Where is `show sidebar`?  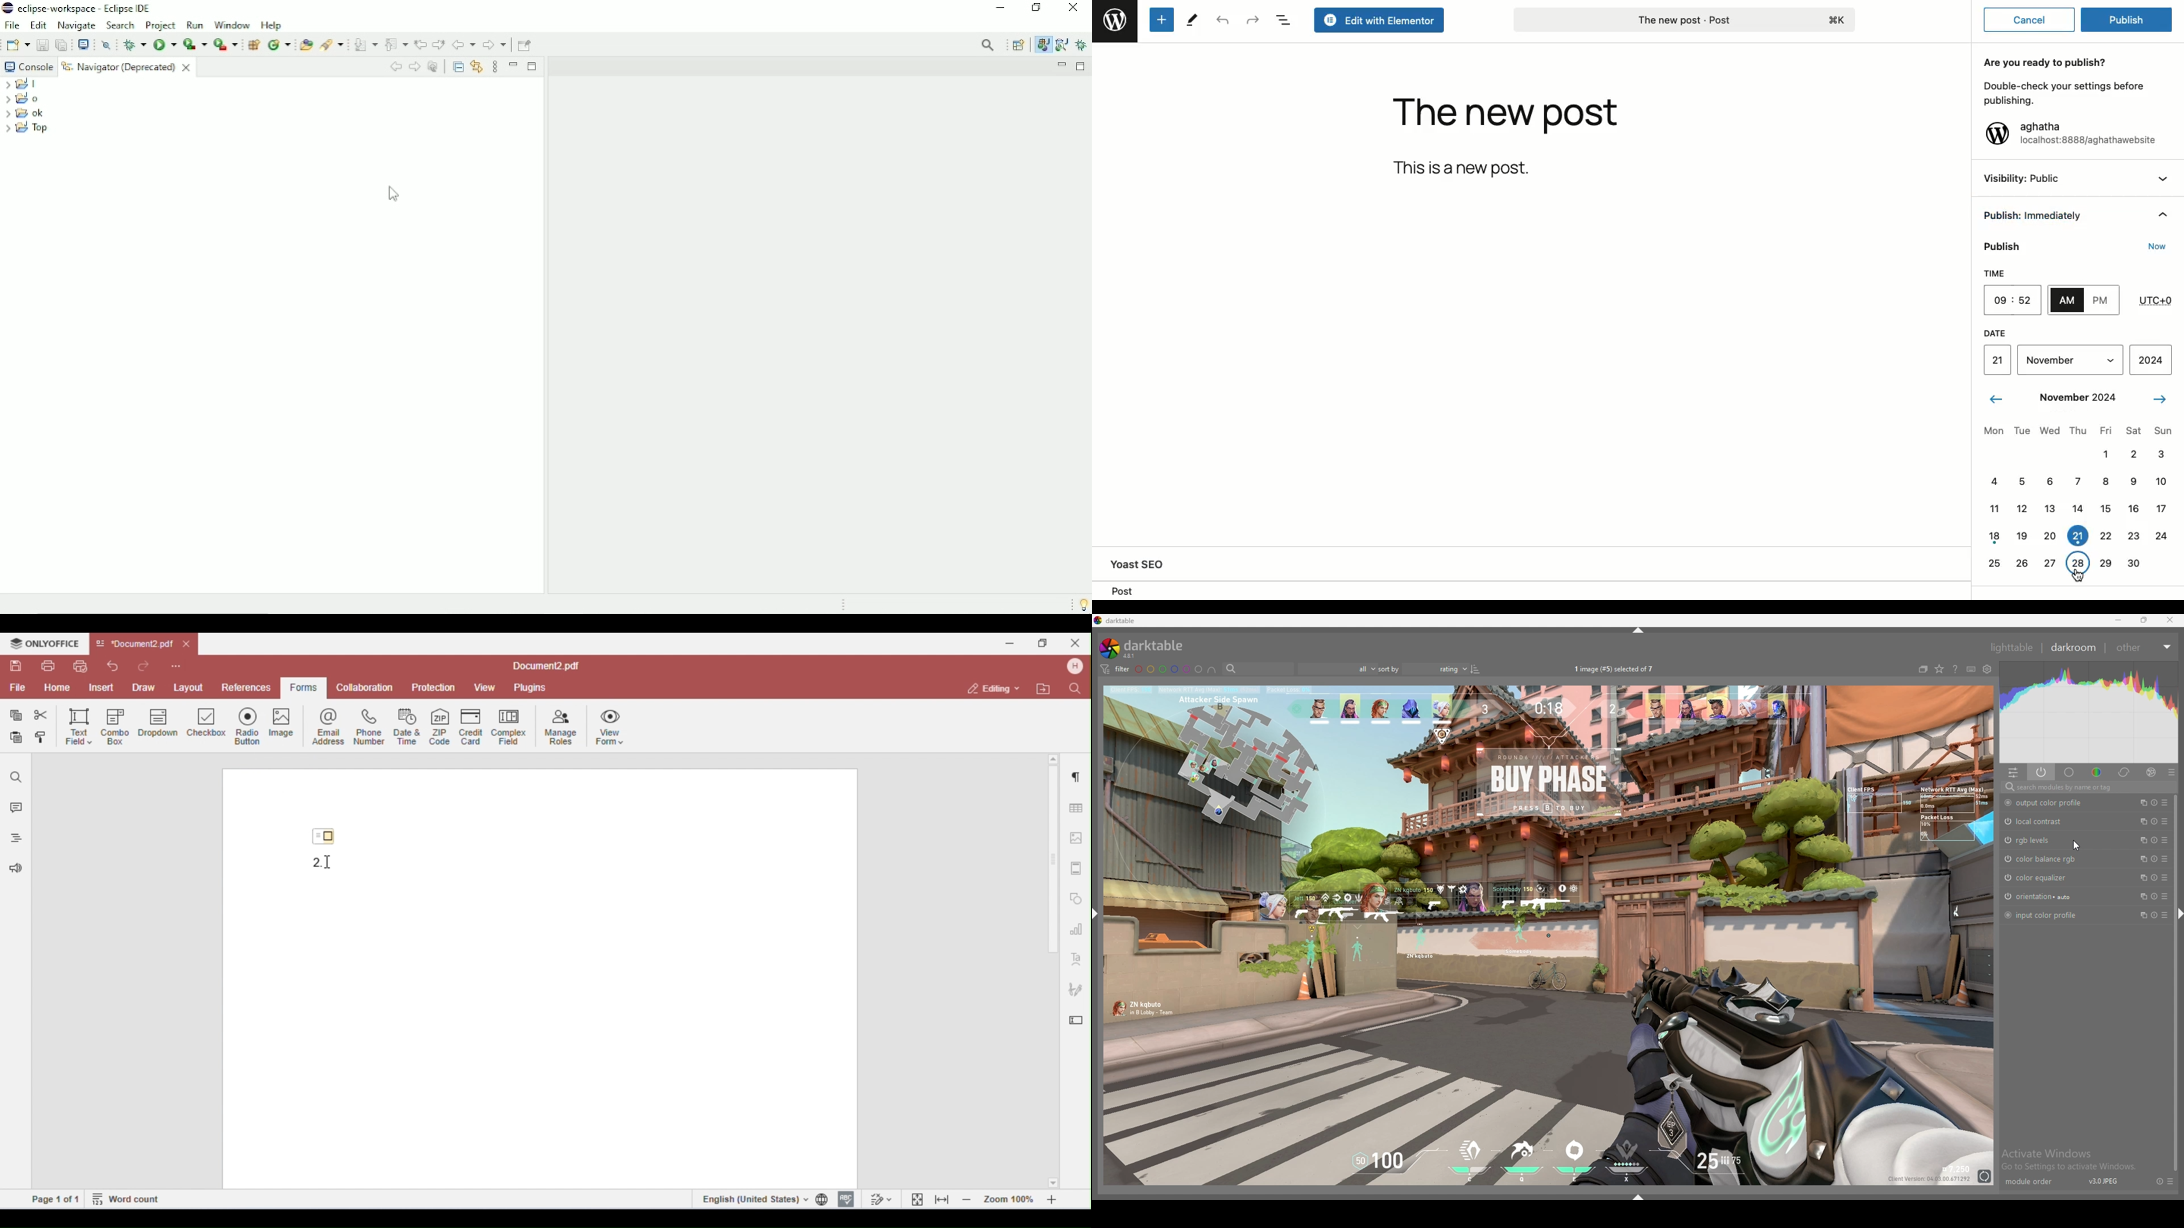
show sidebar is located at coordinates (1095, 913).